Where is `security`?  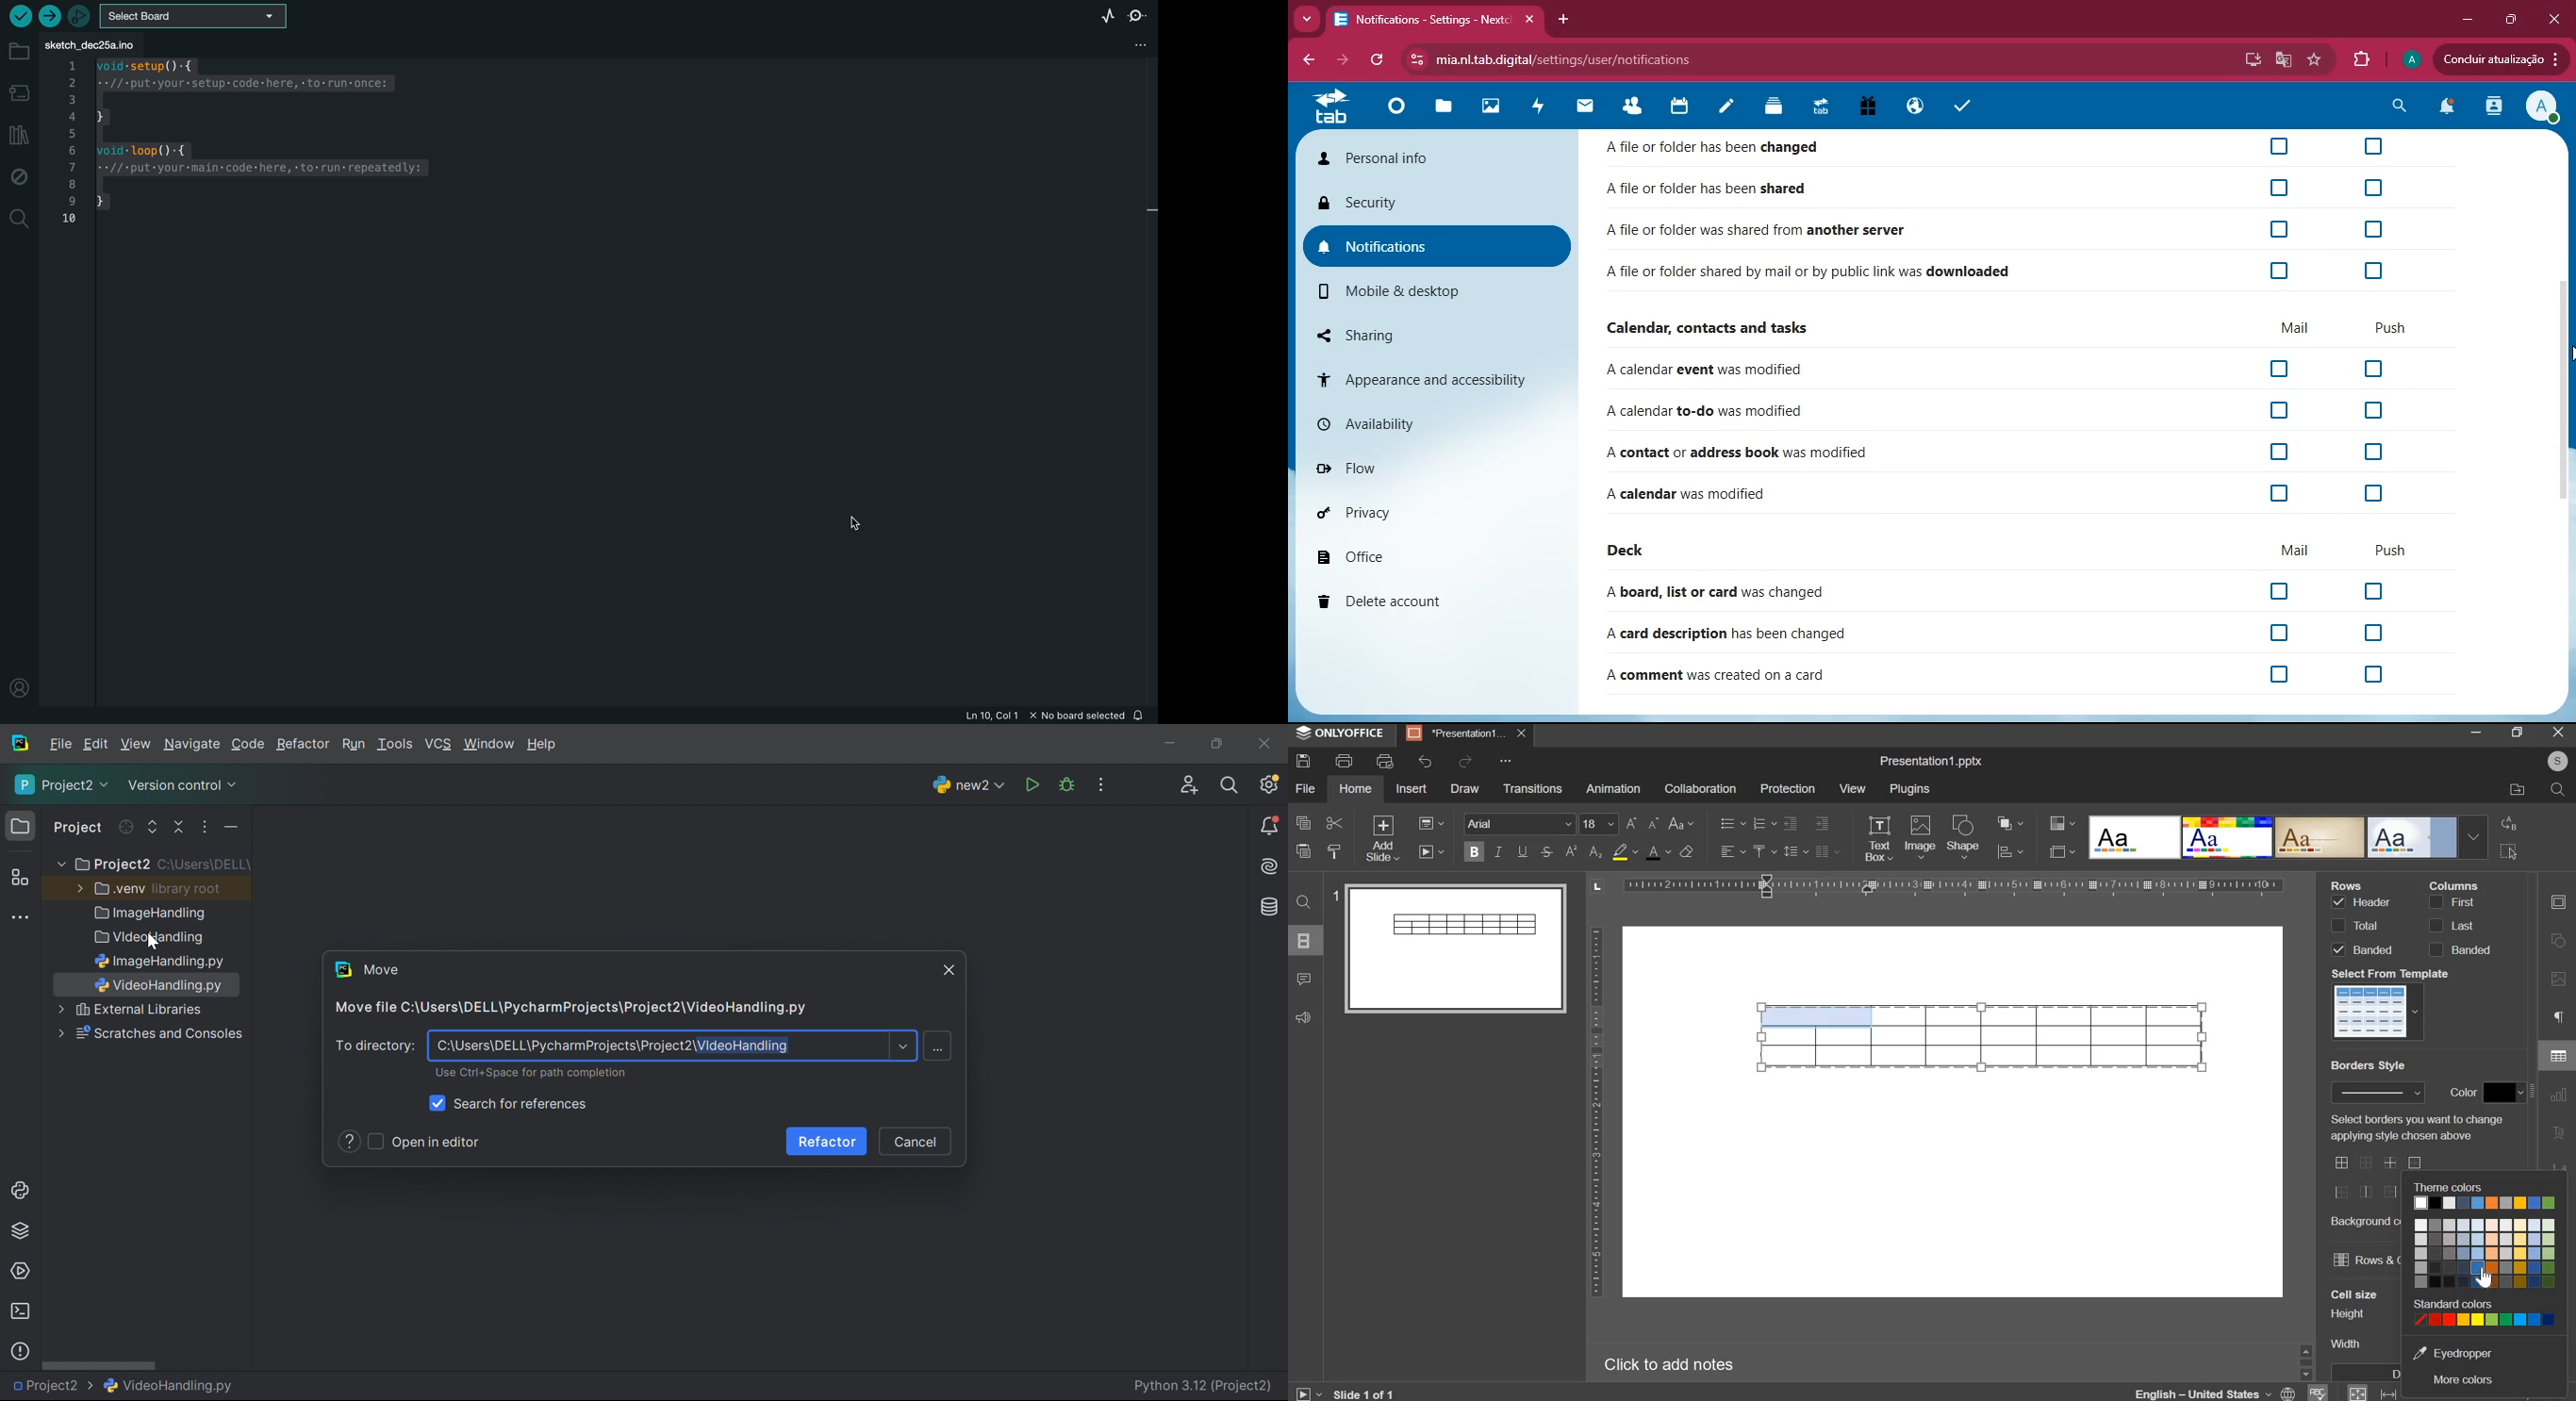 security is located at coordinates (1428, 203).